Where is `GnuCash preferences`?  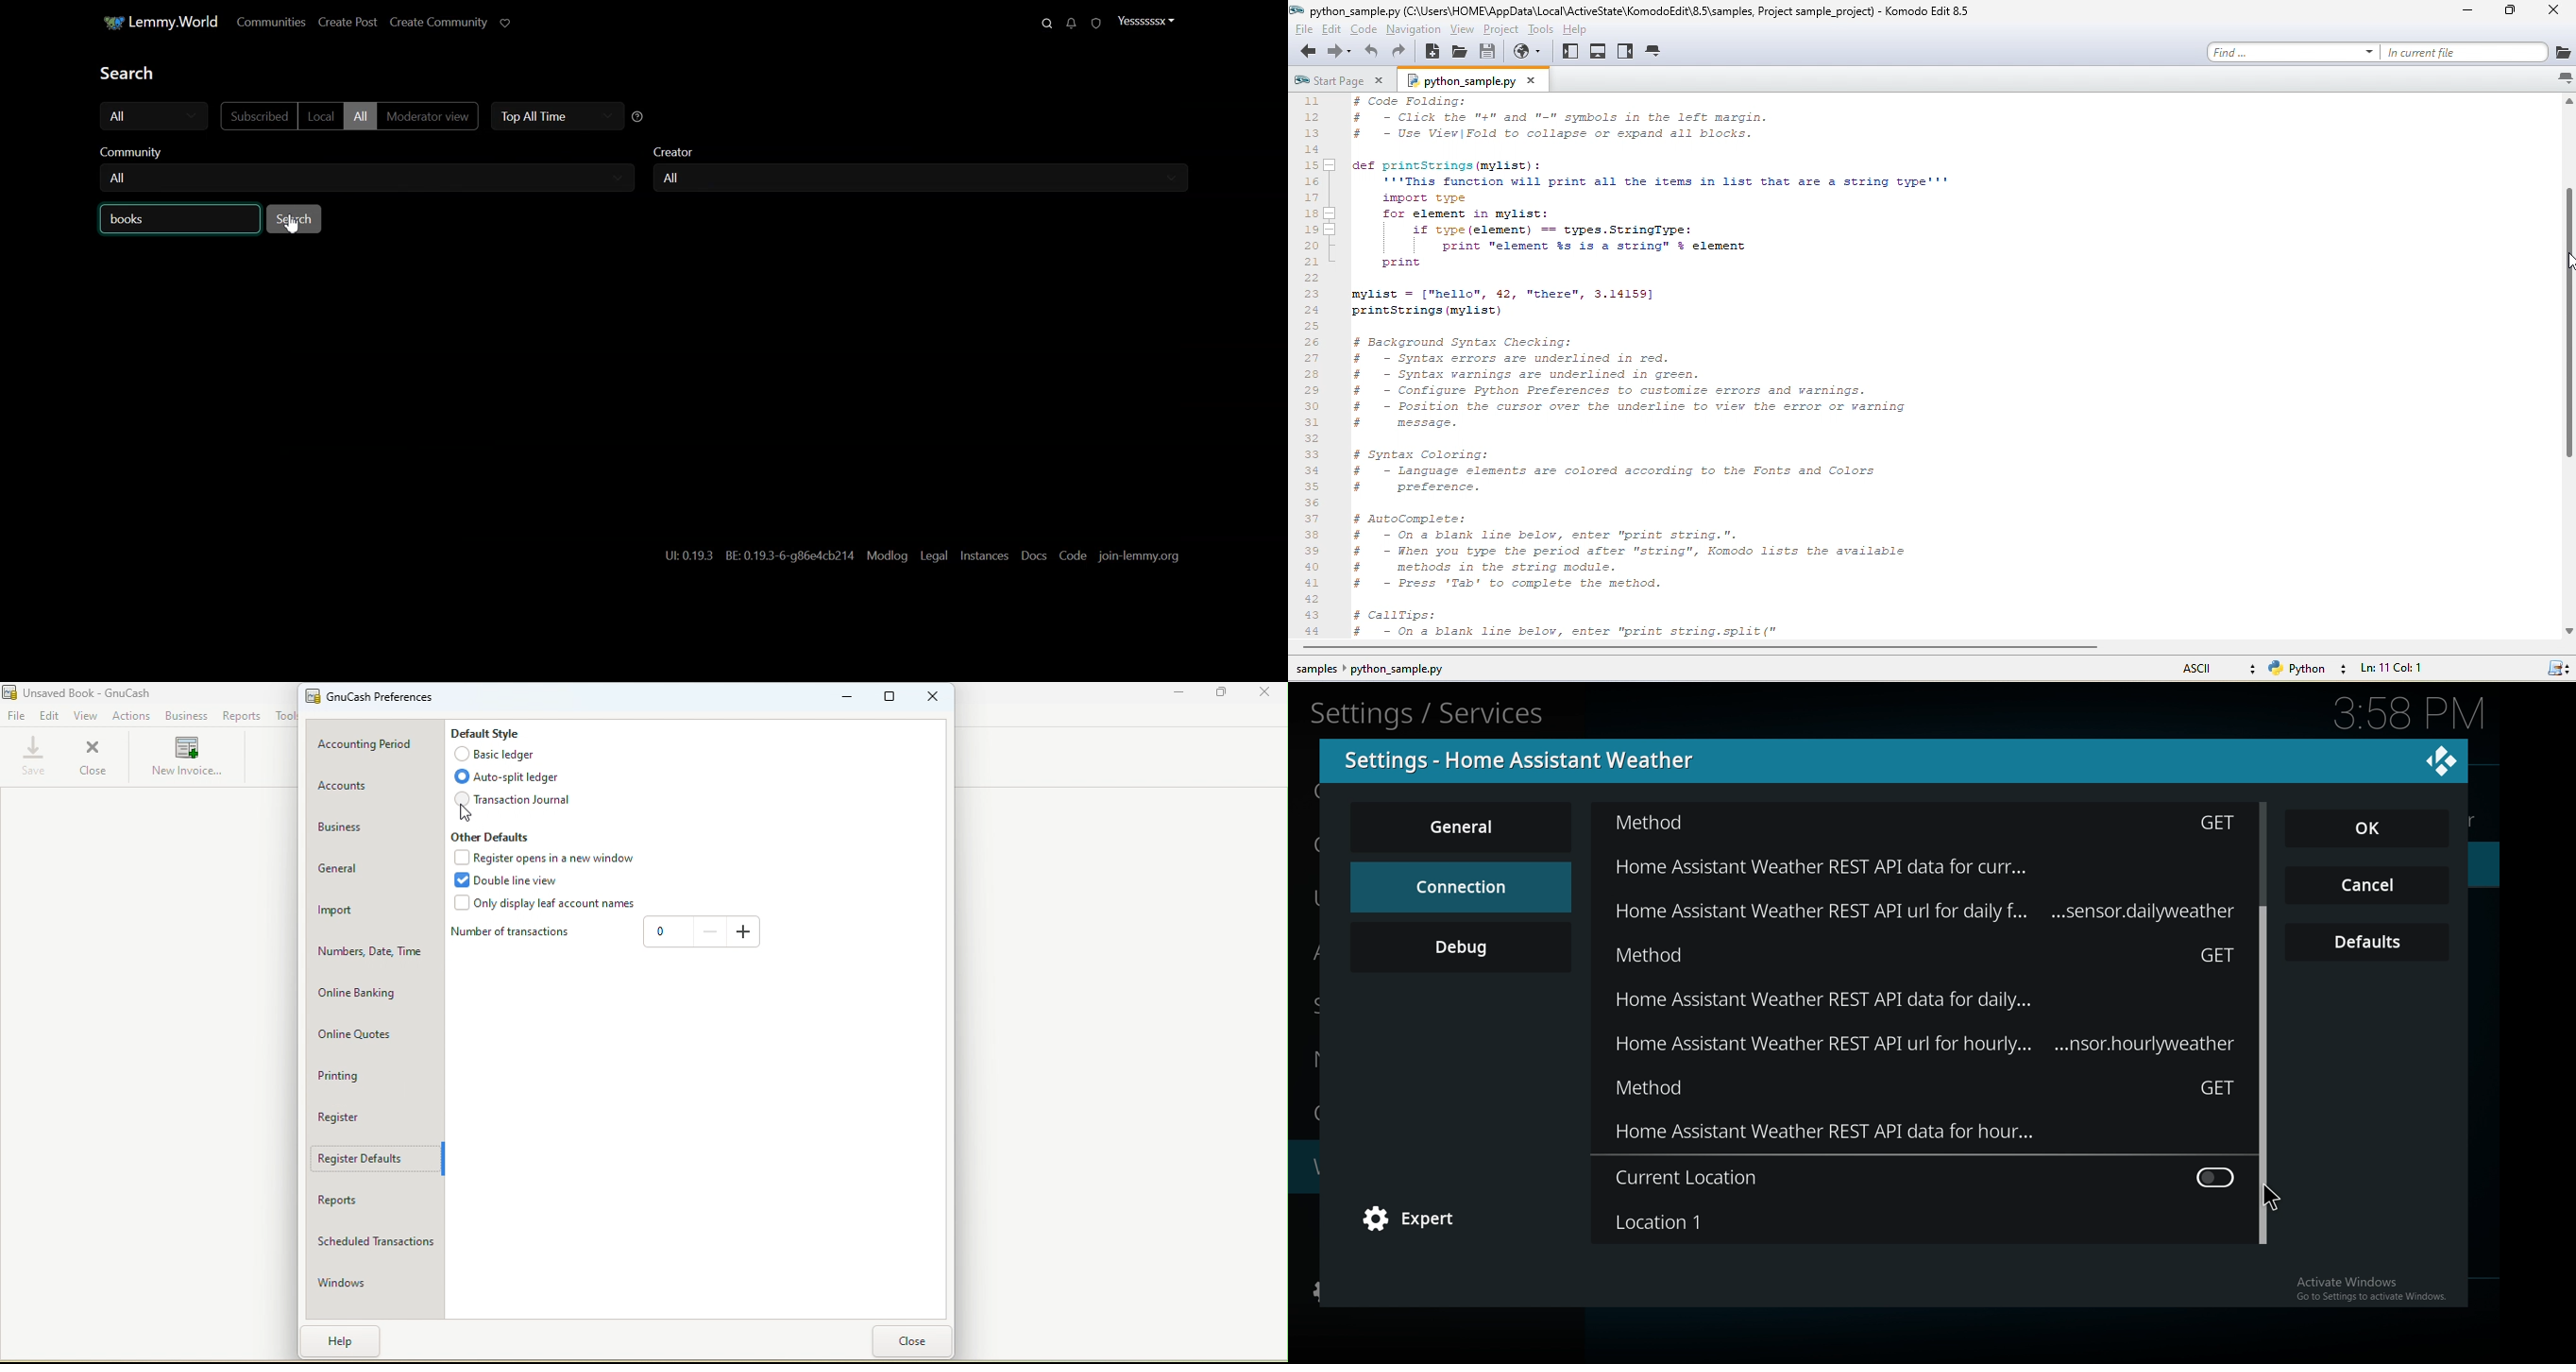 GnuCash preferences is located at coordinates (373, 697).